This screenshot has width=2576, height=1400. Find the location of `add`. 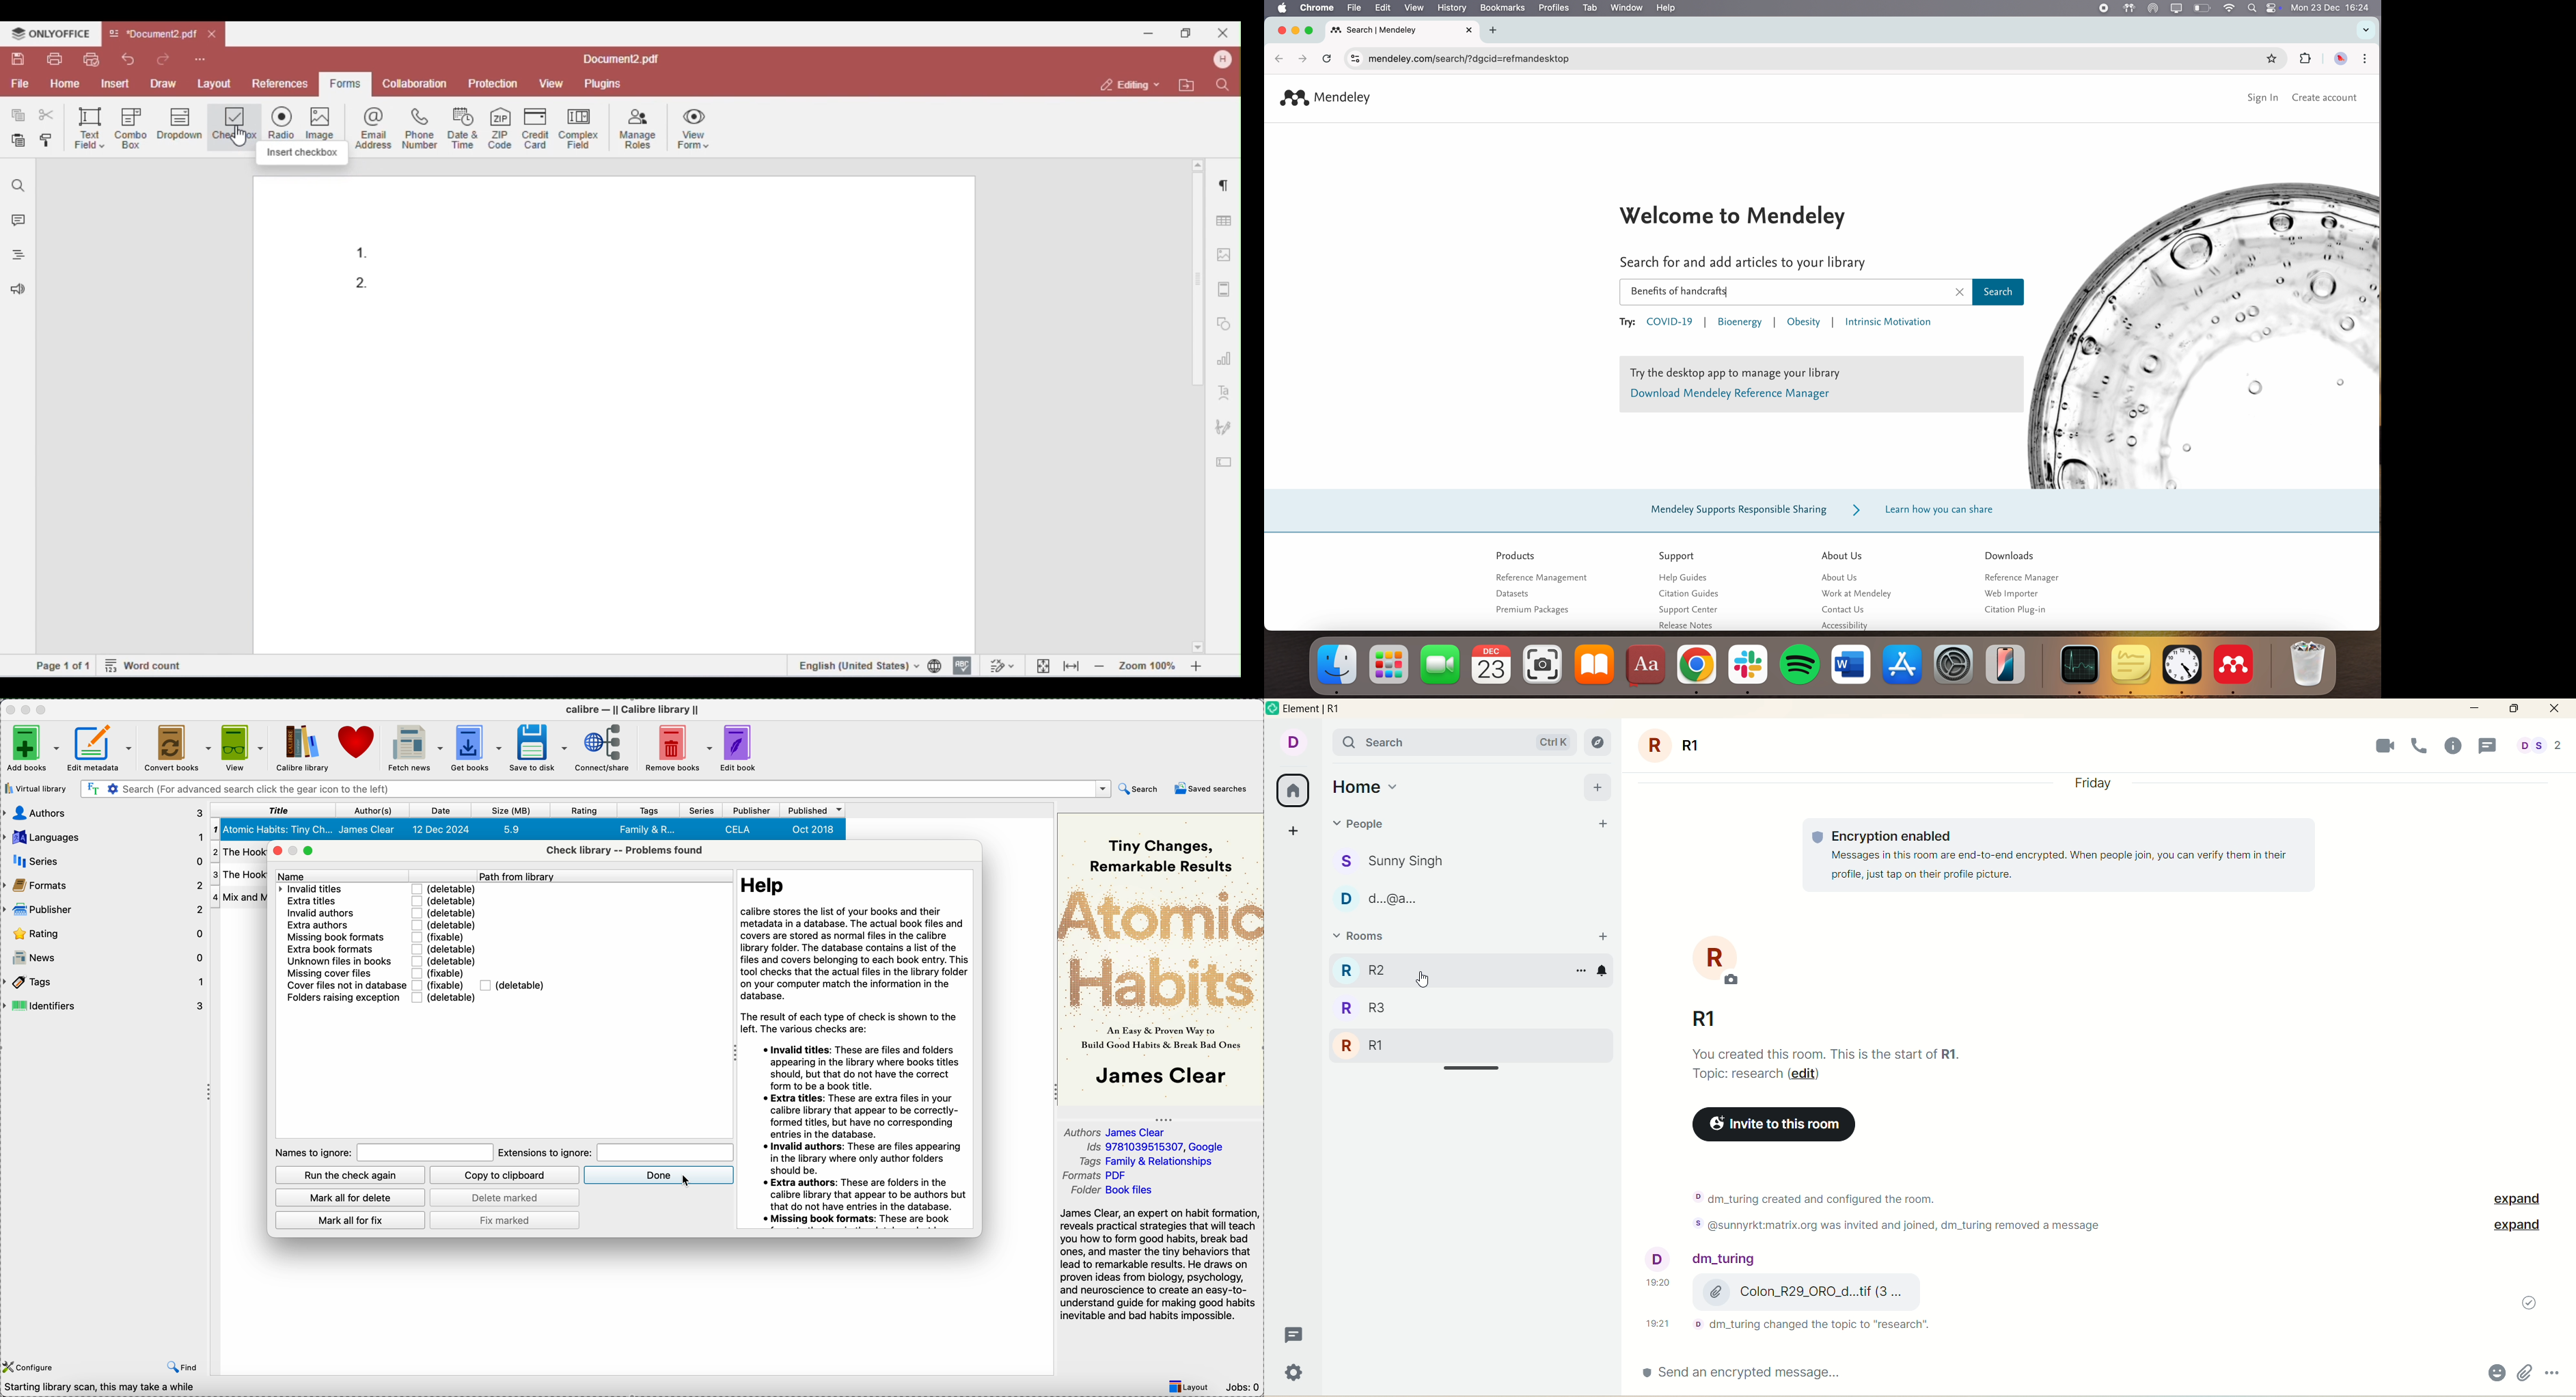

add is located at coordinates (1602, 936).